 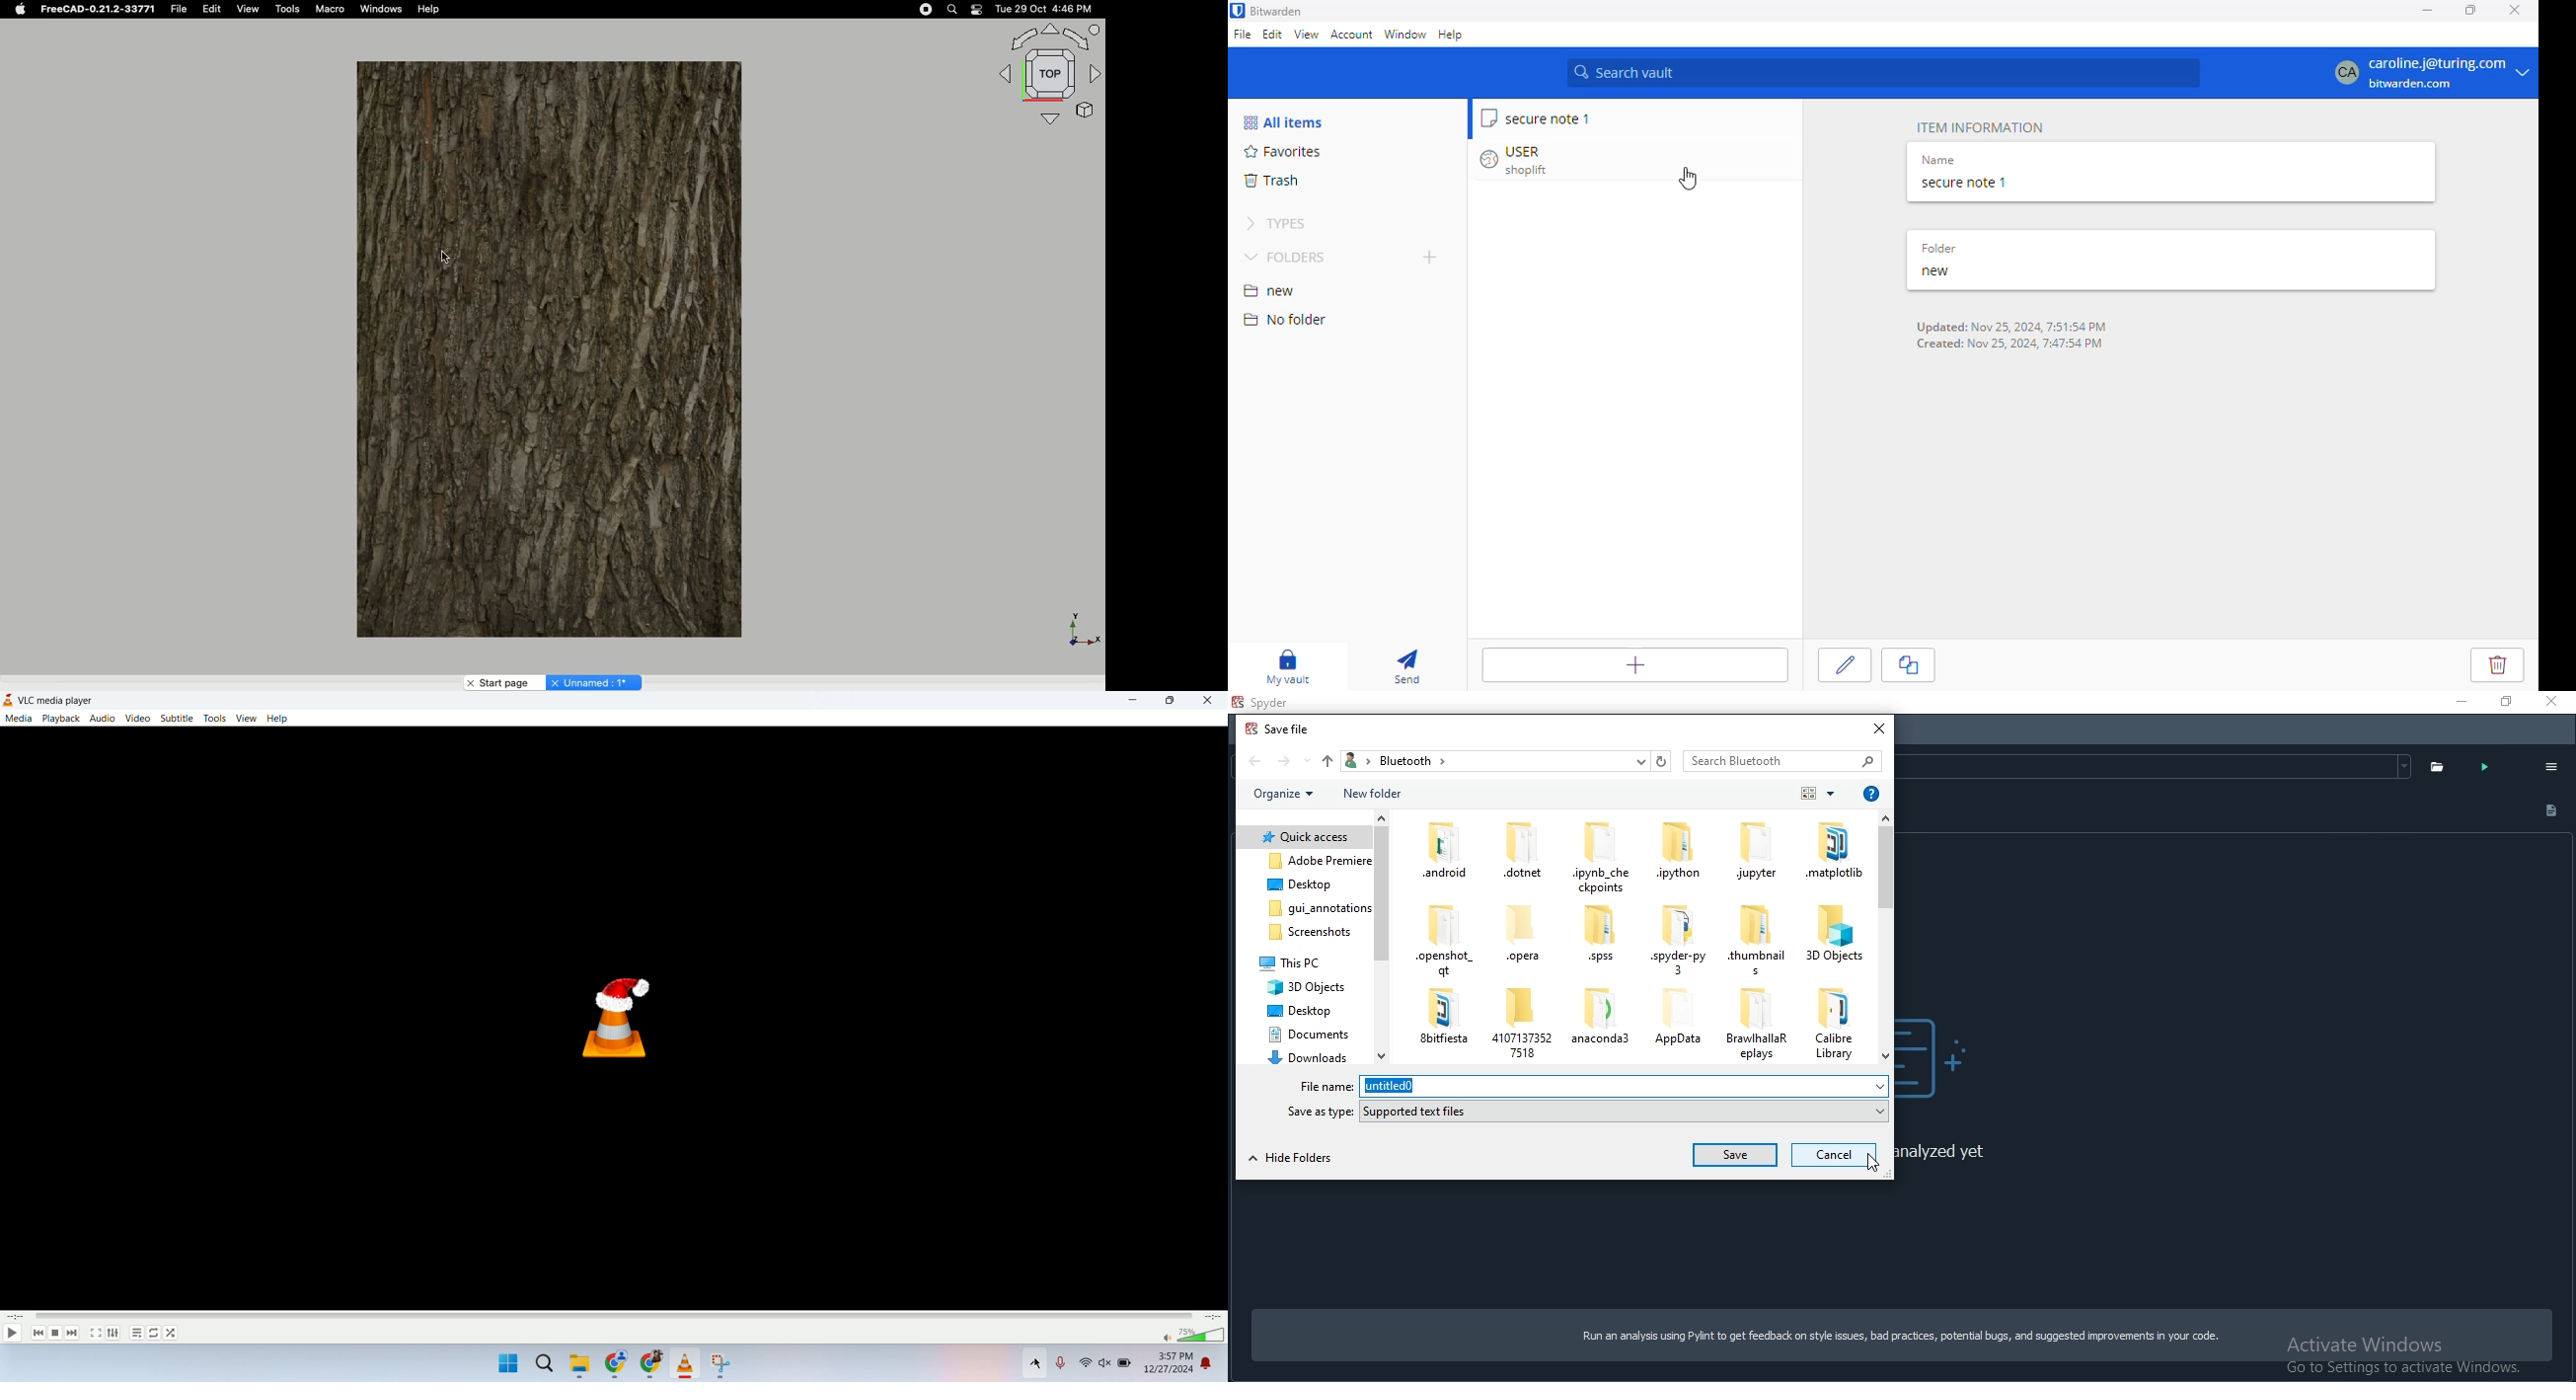 I want to click on toggle loop, so click(x=154, y=1333).